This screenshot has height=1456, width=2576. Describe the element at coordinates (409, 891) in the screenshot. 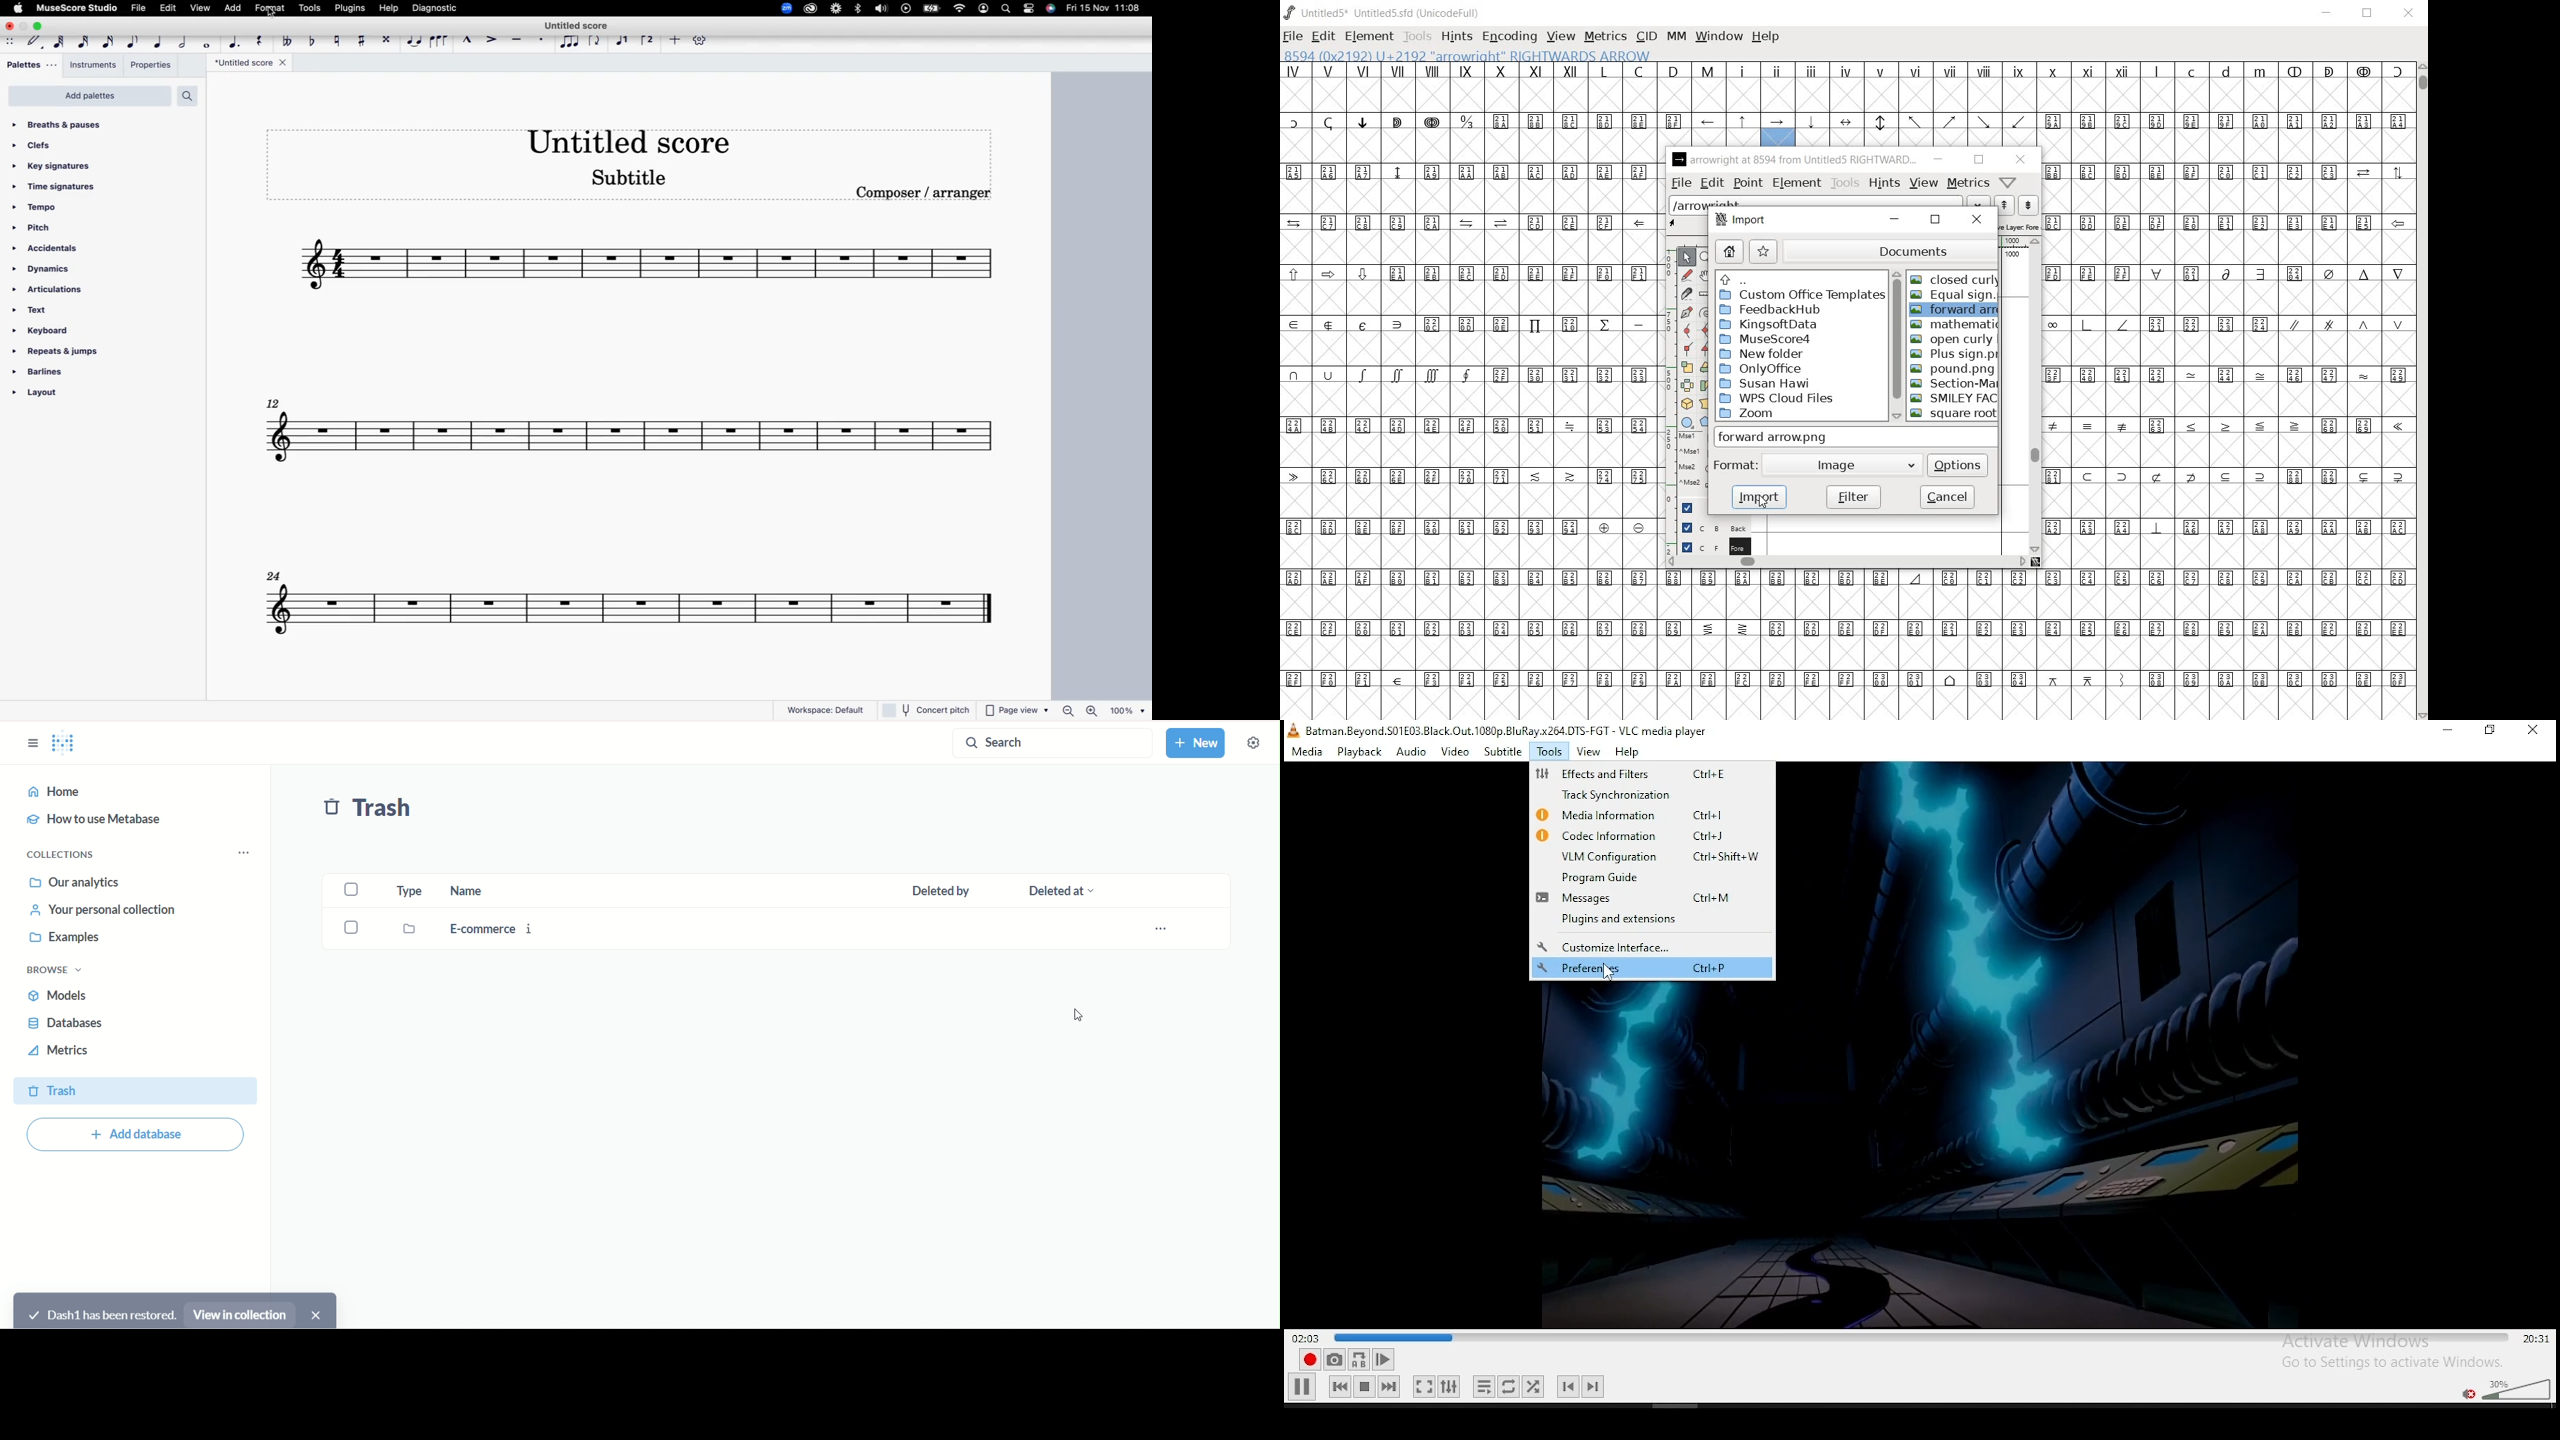

I see `type` at that location.